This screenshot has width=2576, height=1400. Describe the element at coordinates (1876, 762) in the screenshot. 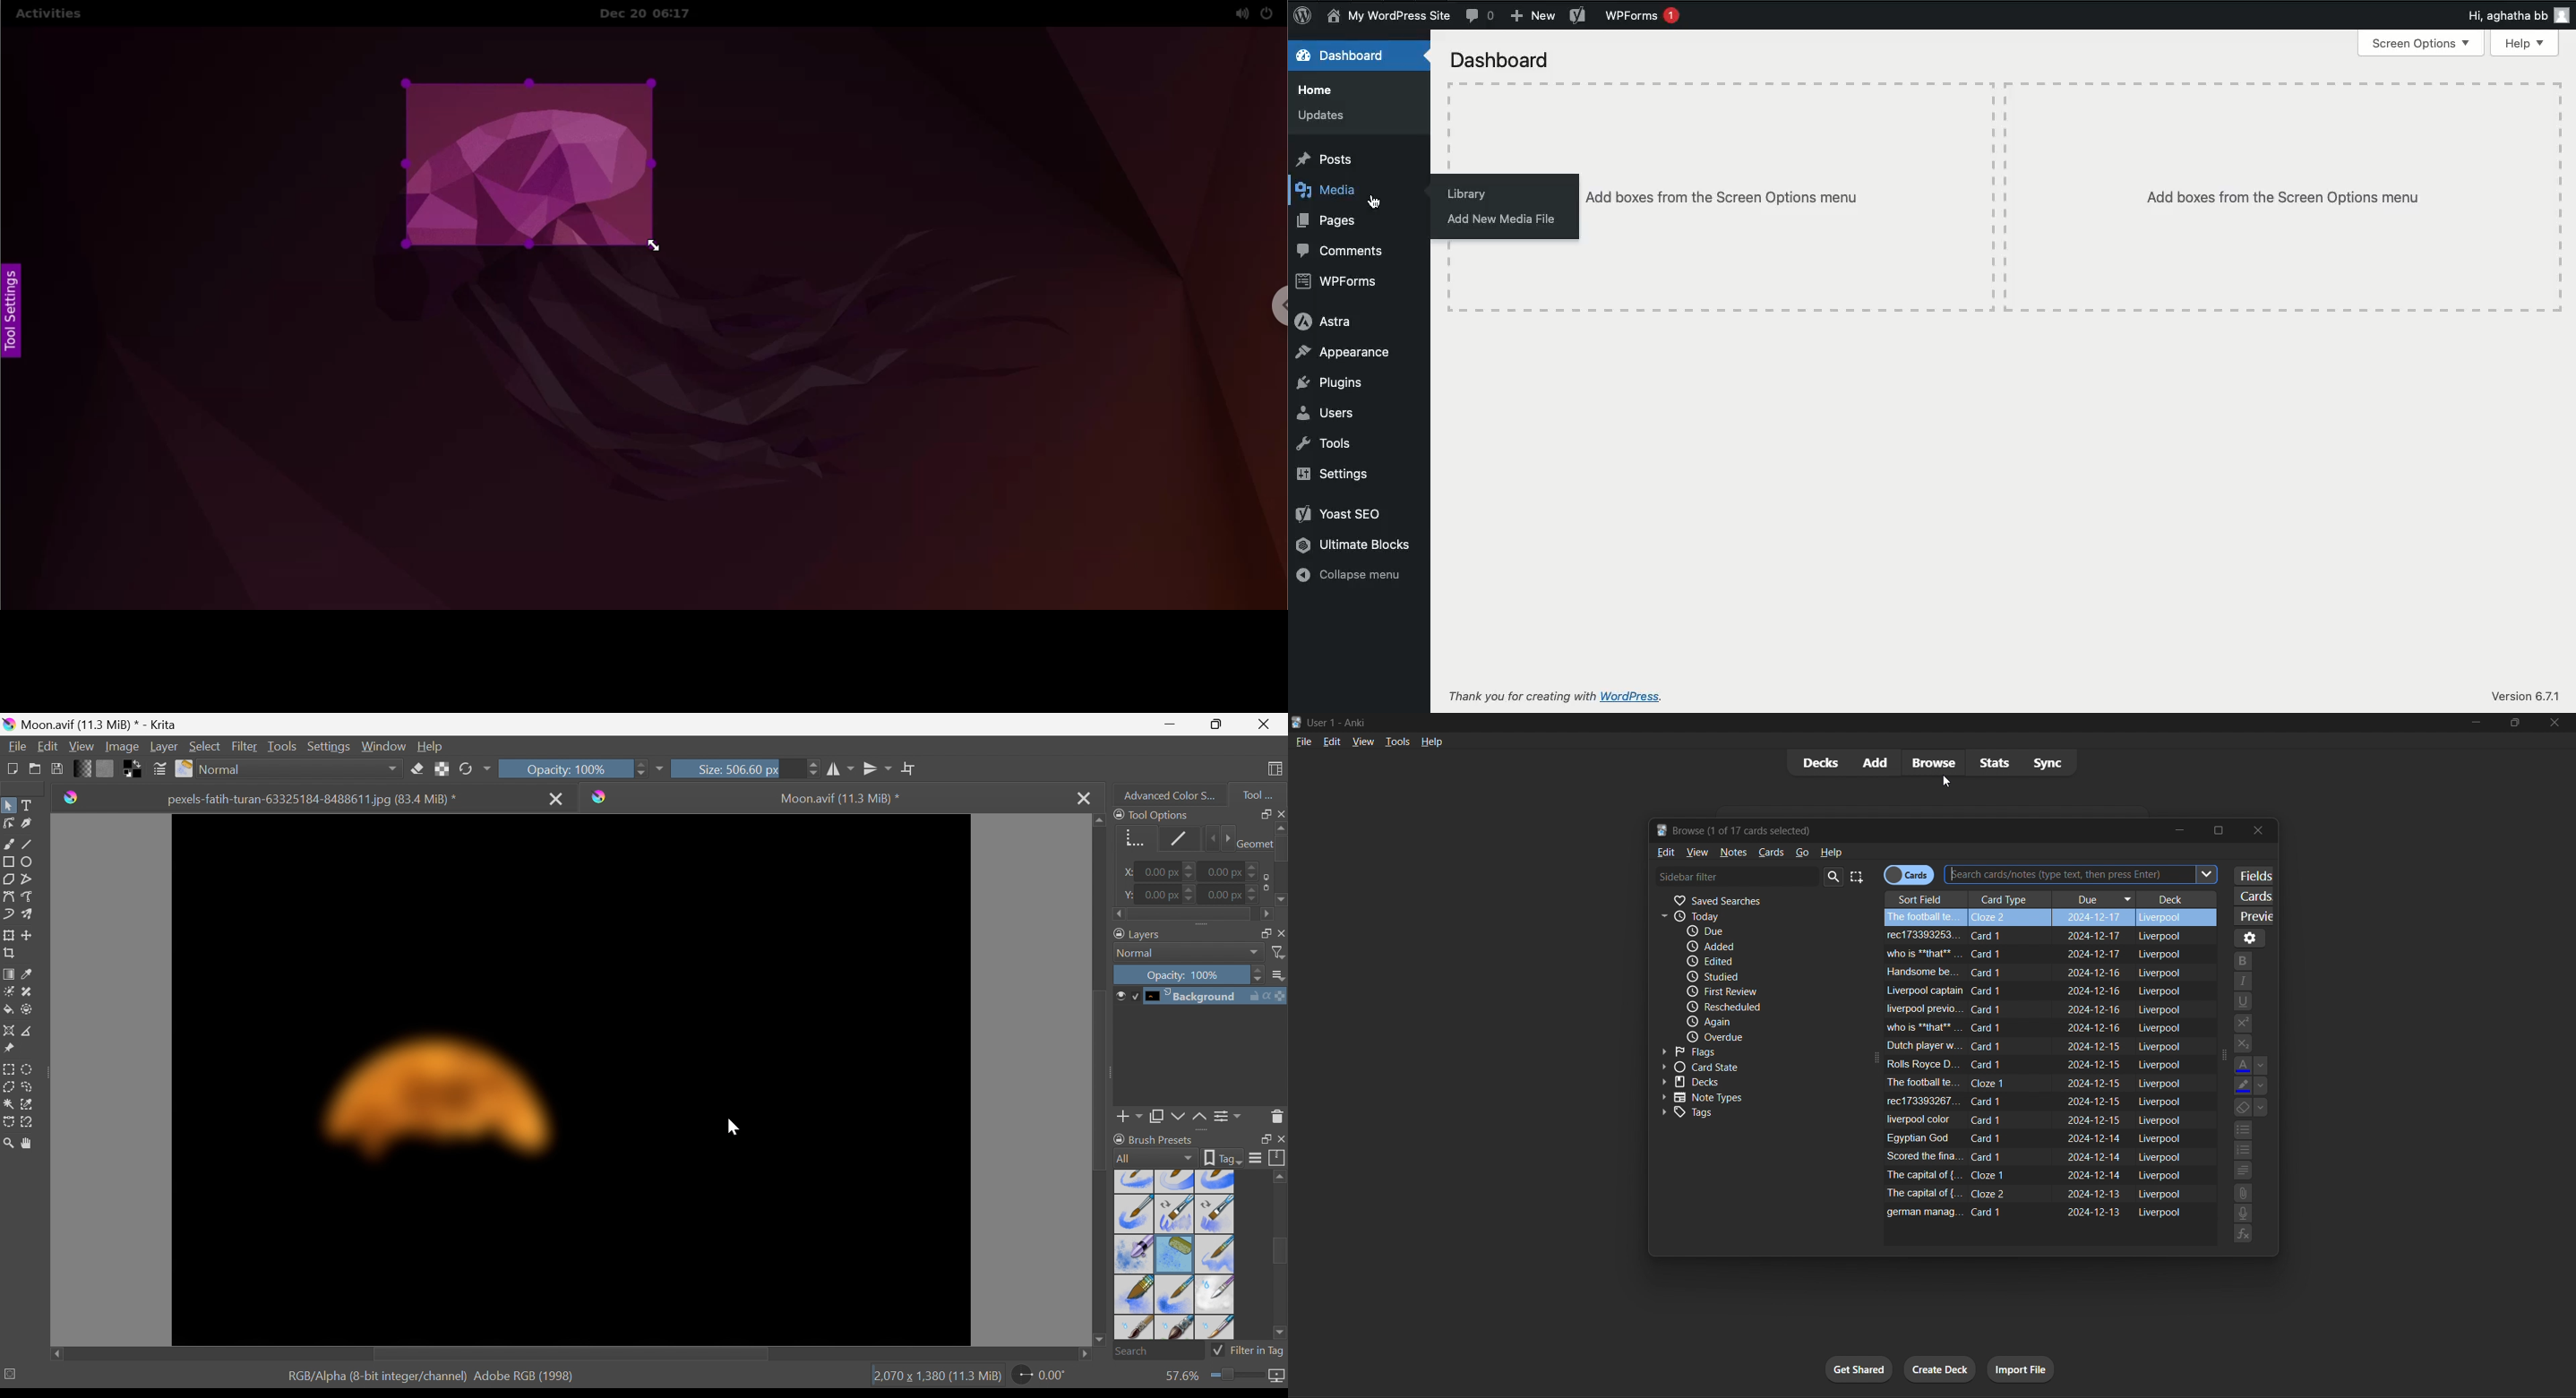

I see `add` at that location.